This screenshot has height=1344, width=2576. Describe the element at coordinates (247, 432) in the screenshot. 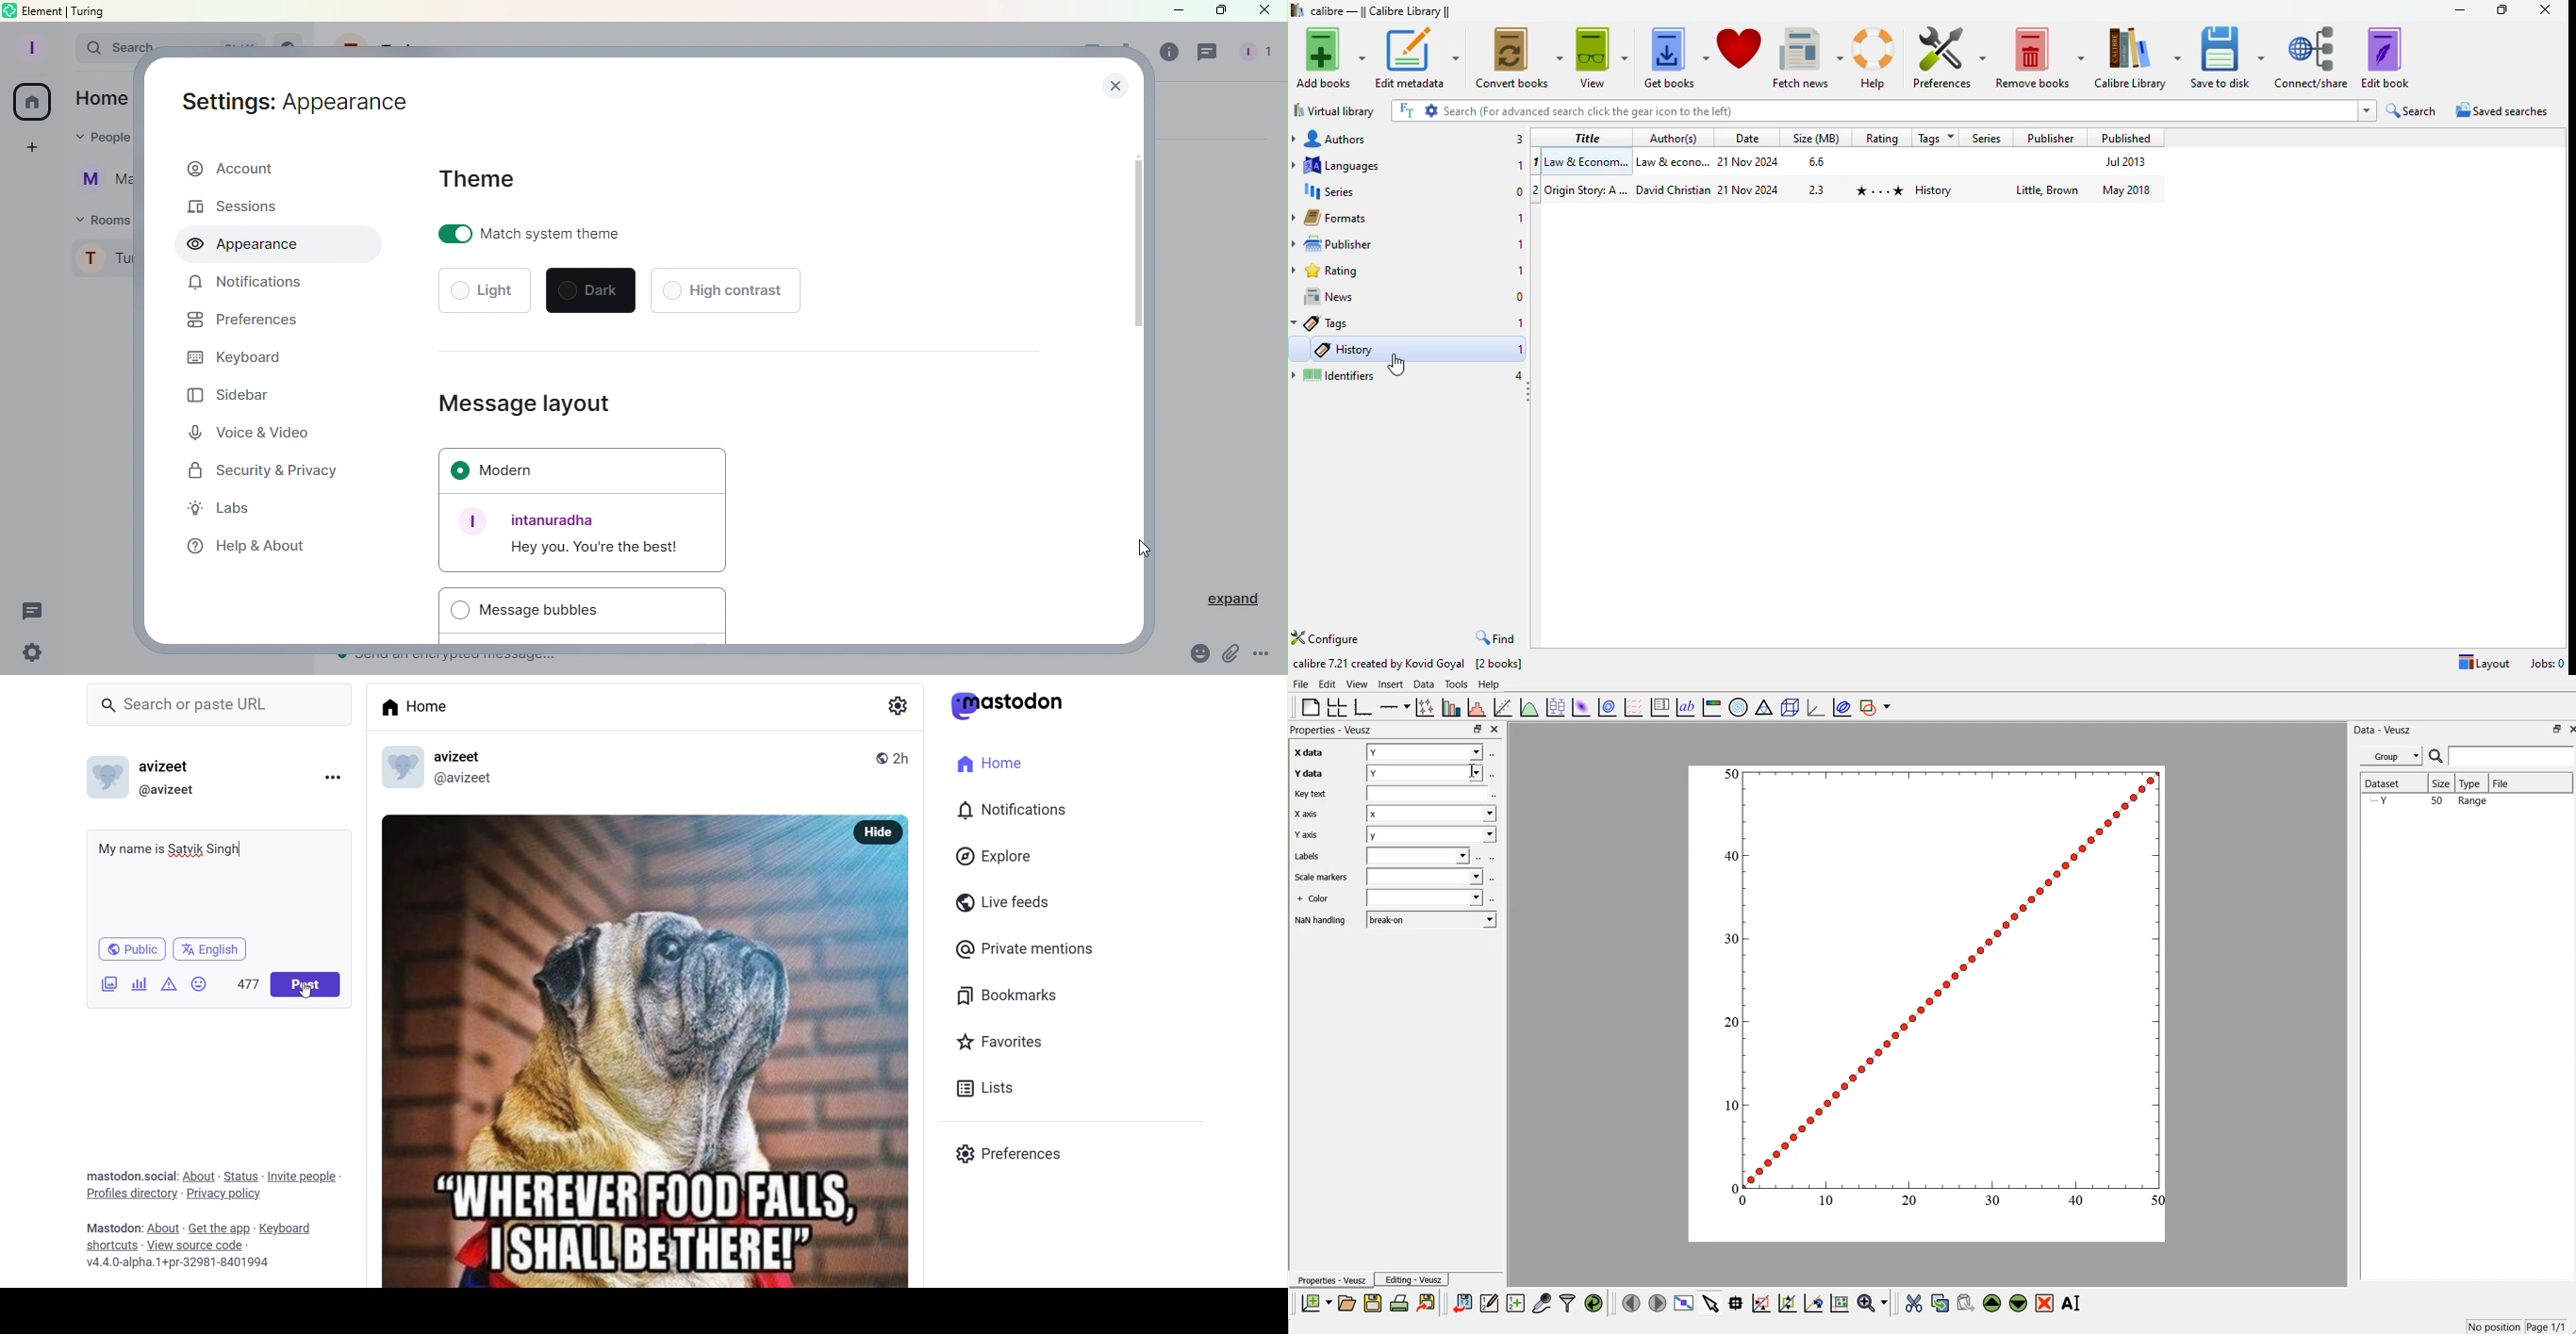

I see `Voice and Video` at that location.